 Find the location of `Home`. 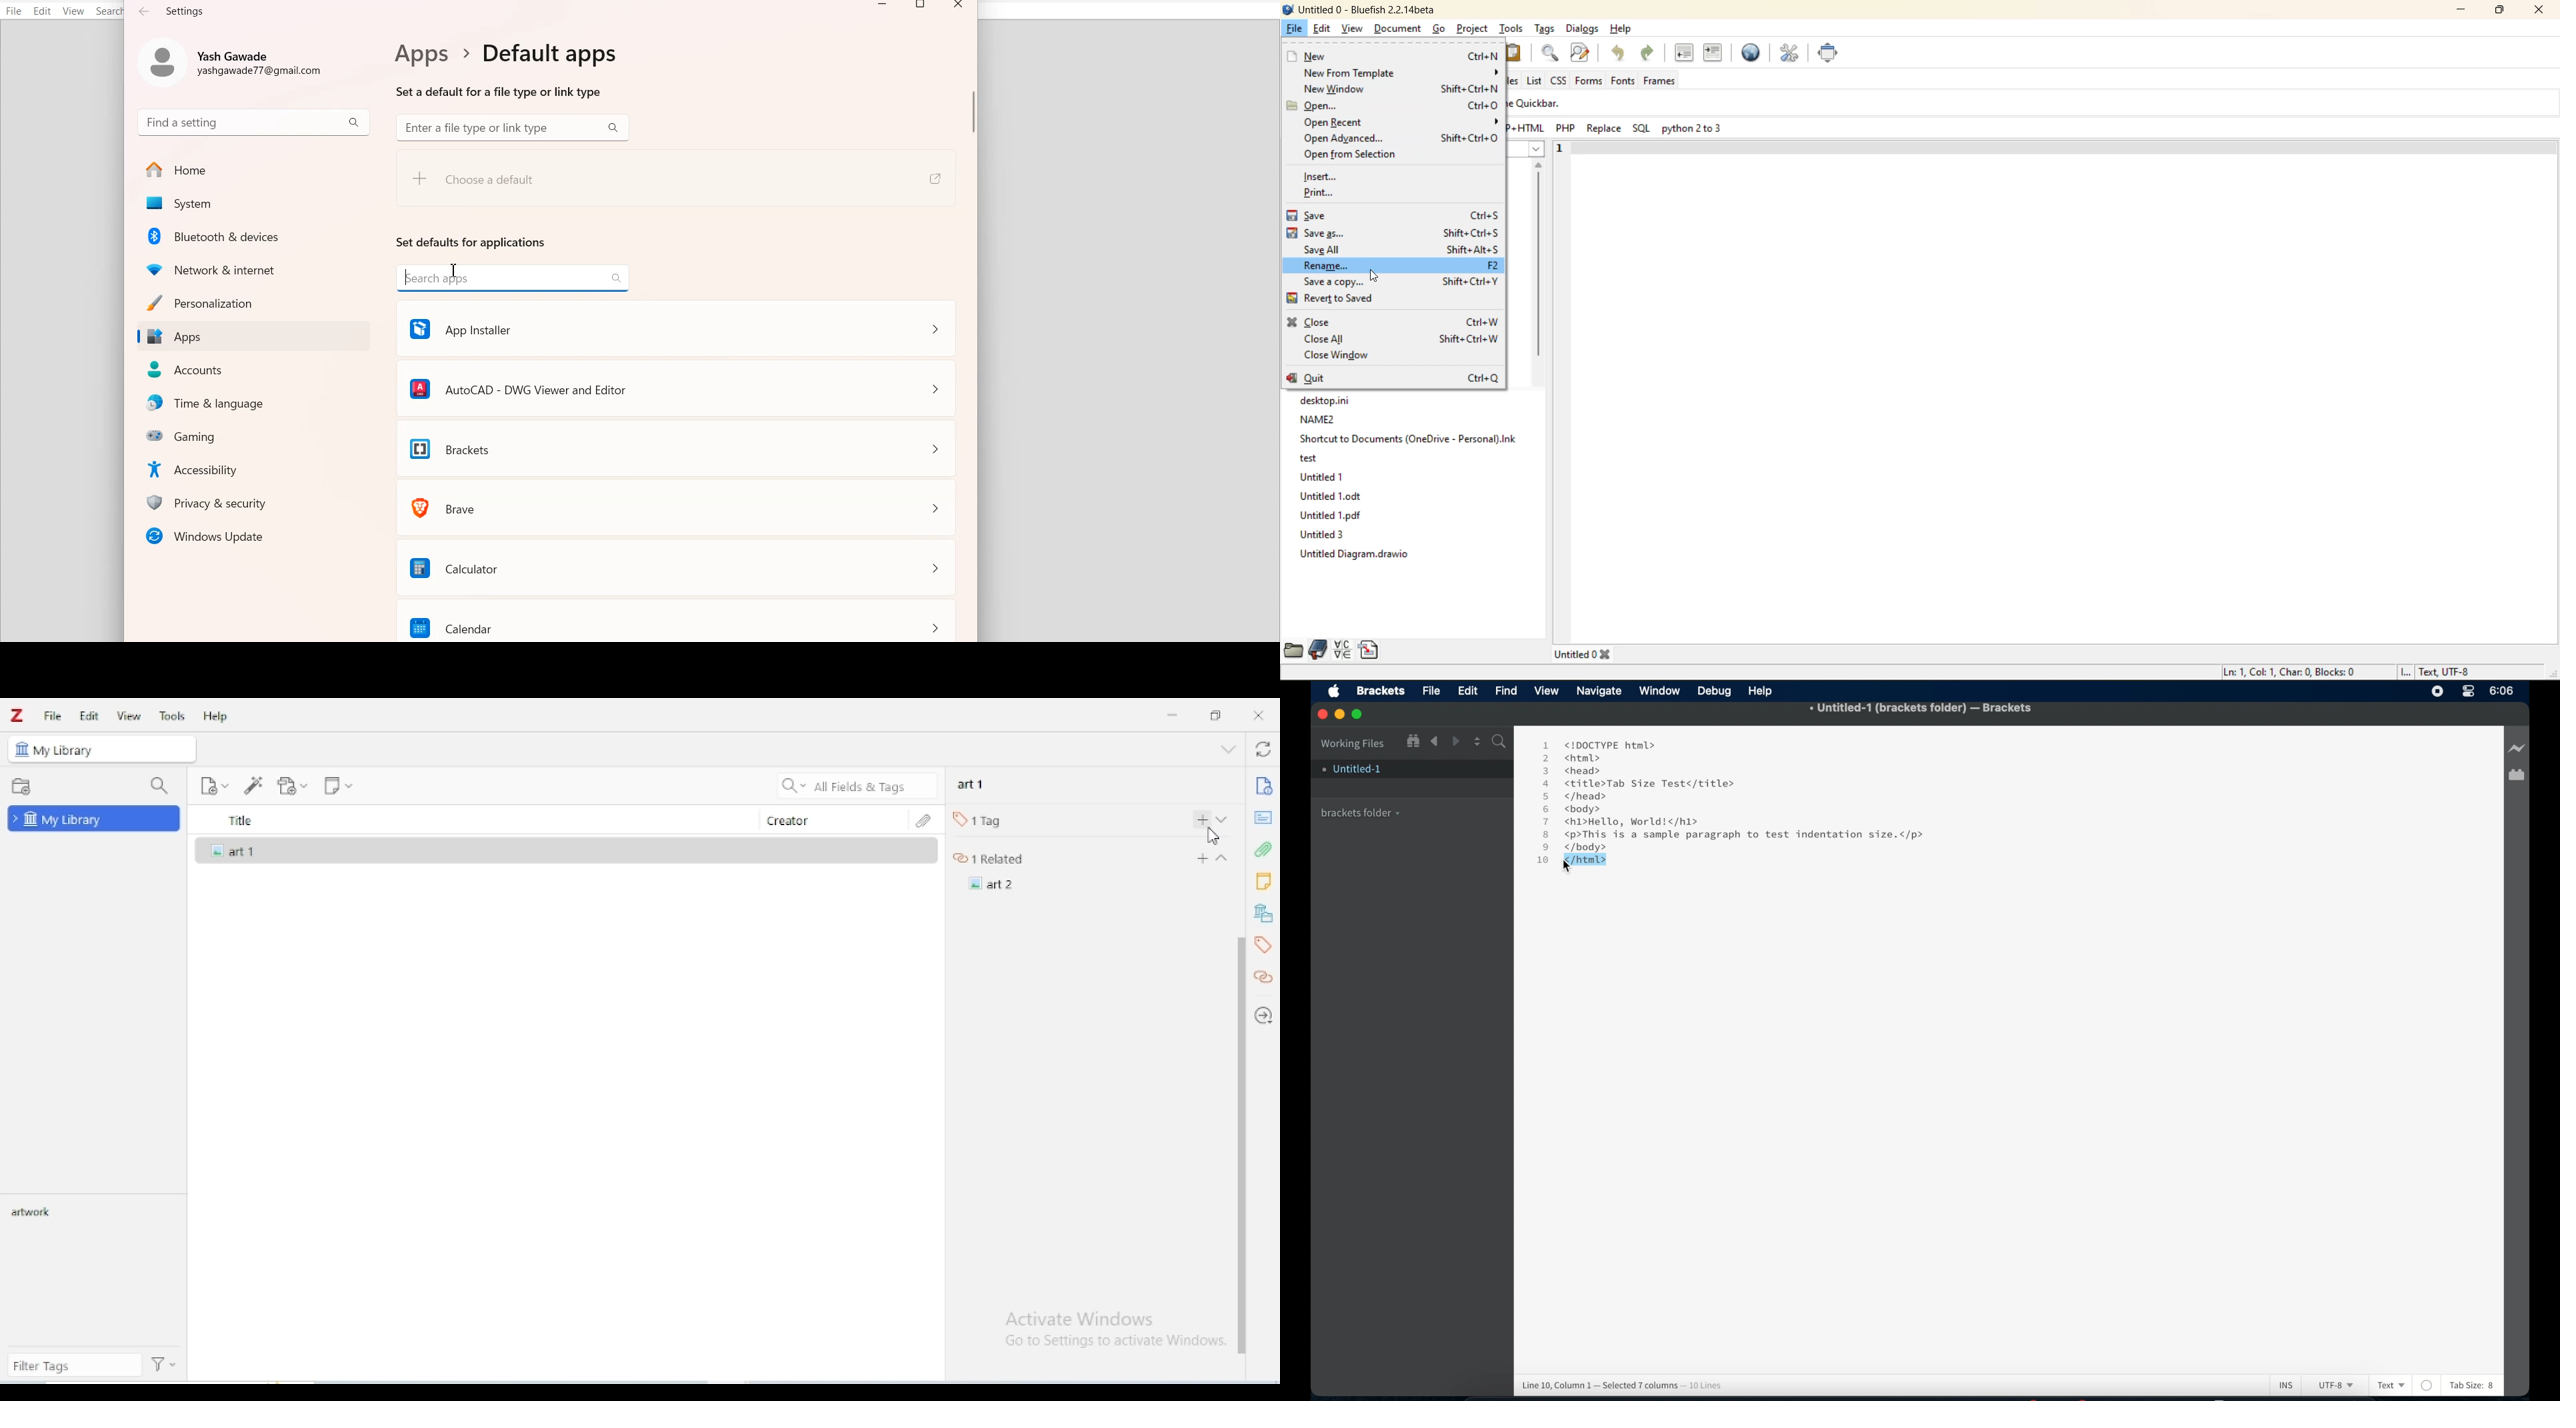

Home is located at coordinates (253, 170).